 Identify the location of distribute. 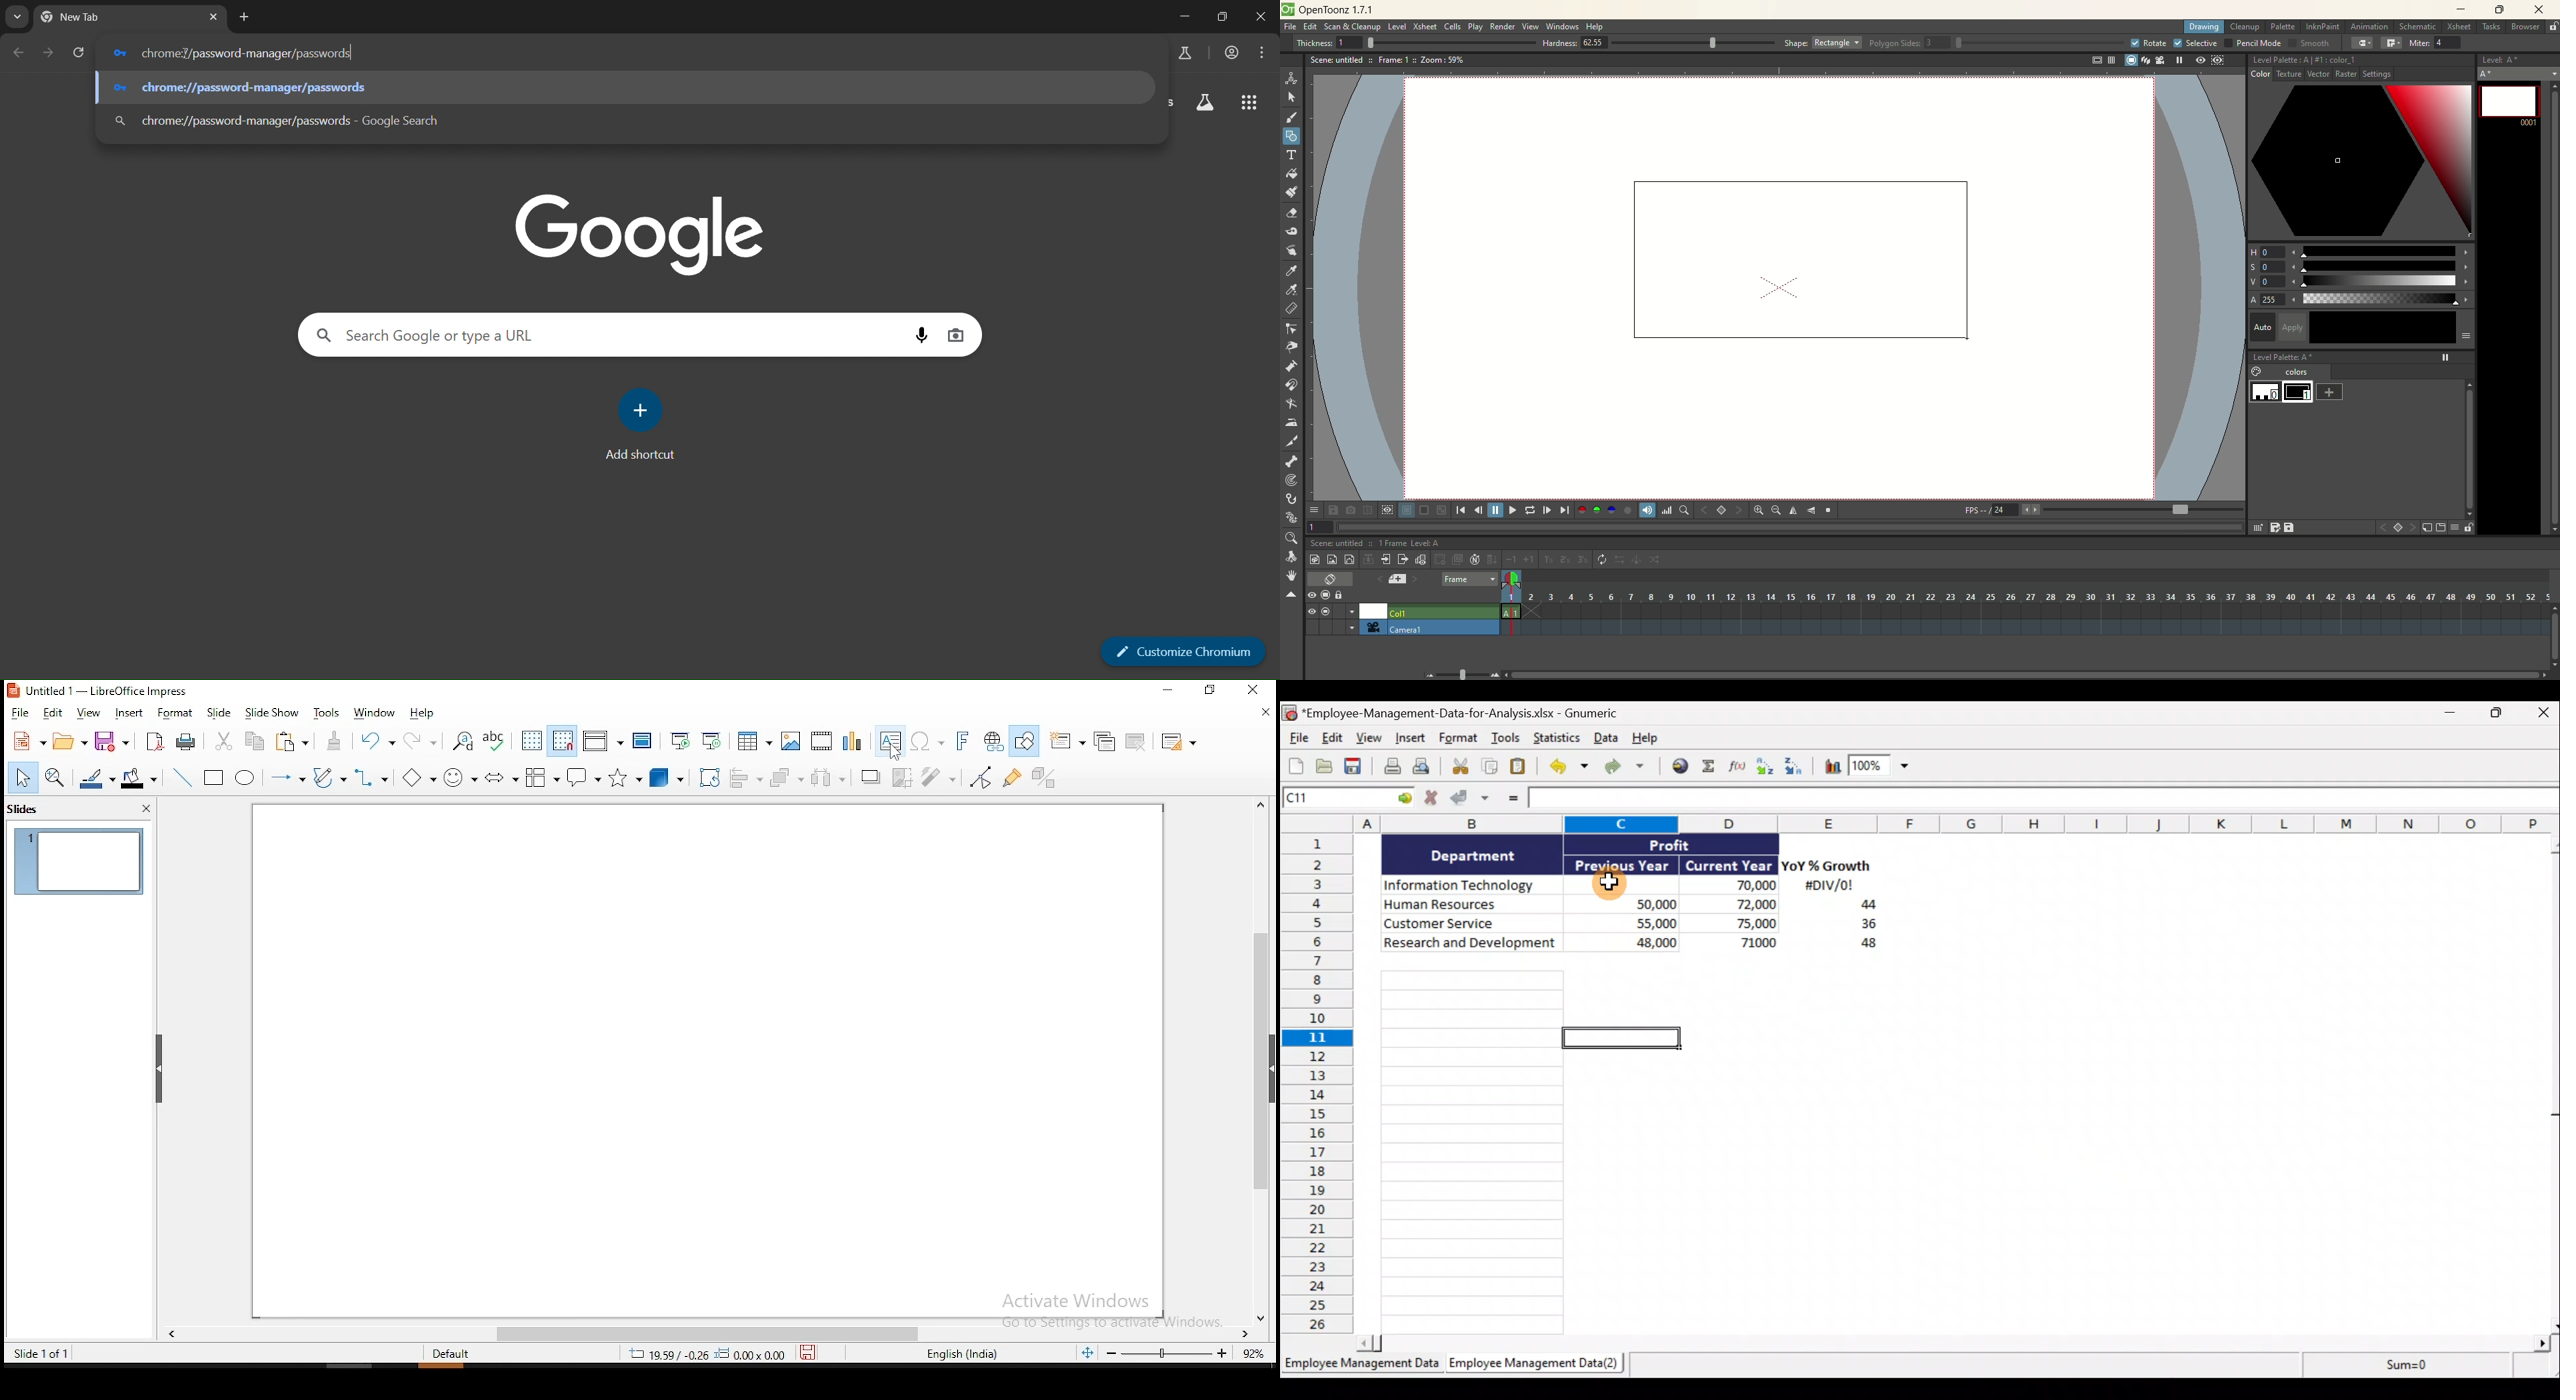
(828, 778).